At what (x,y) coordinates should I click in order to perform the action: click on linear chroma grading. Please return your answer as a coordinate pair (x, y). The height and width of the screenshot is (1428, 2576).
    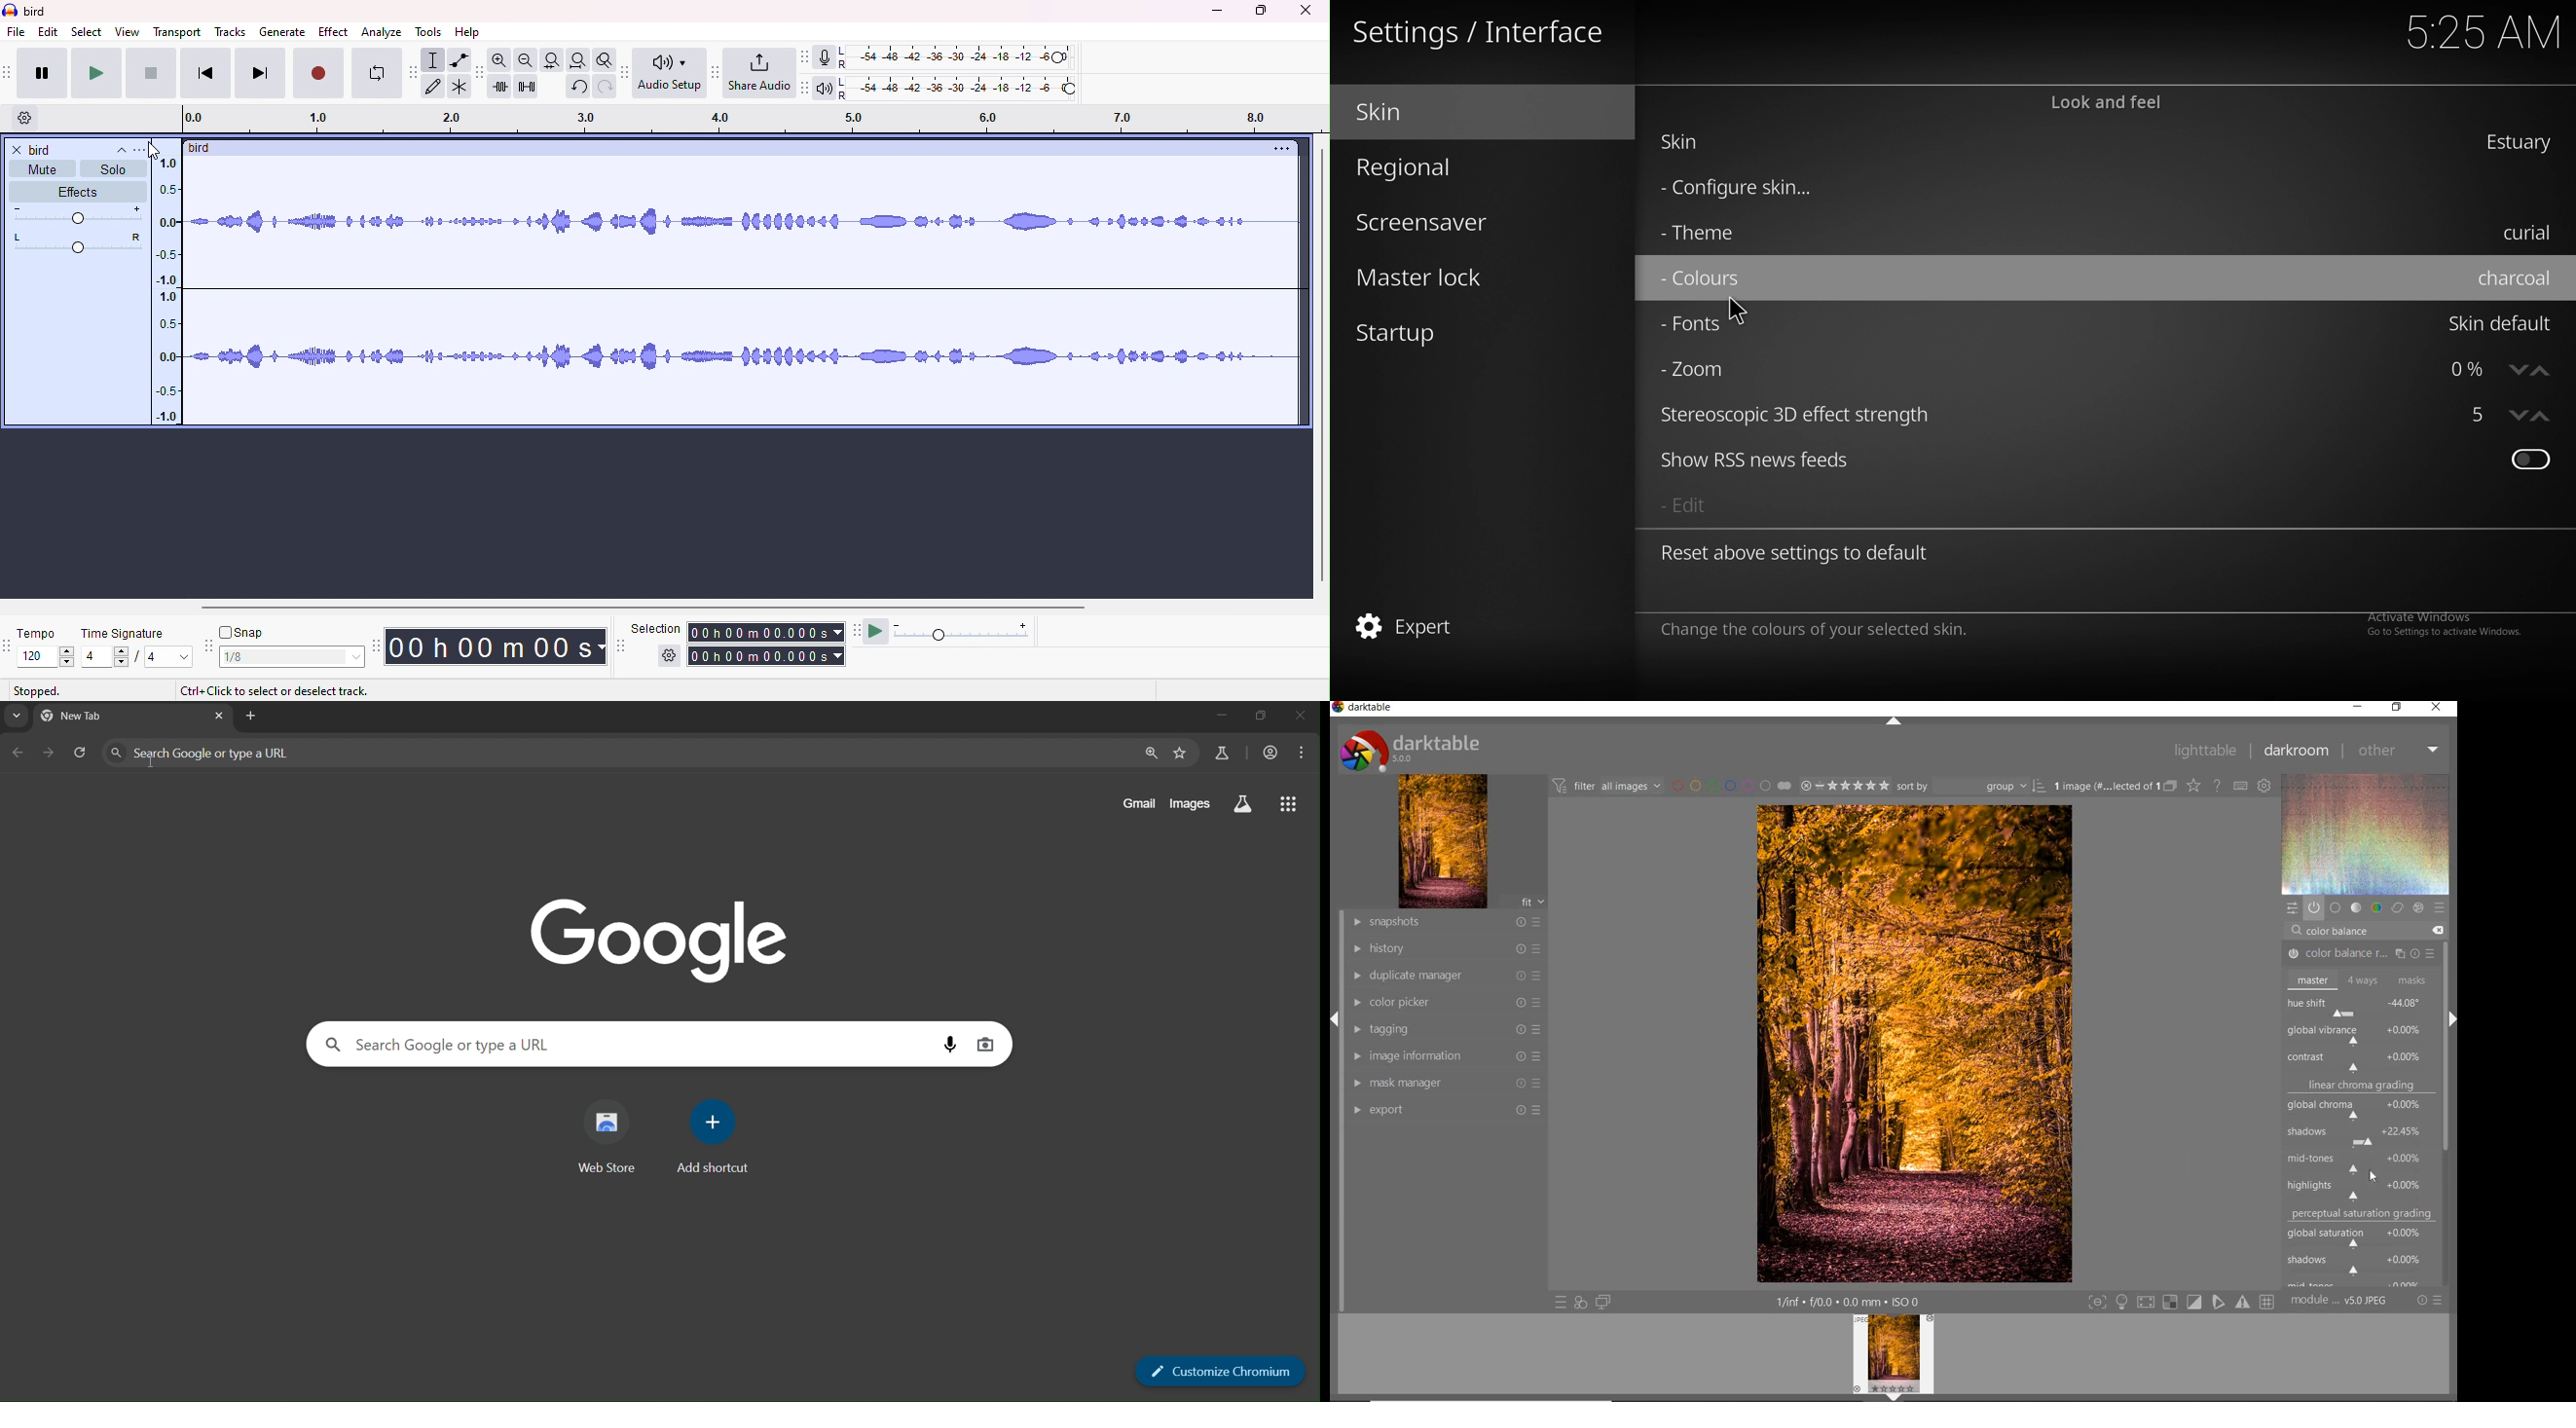
    Looking at the image, I should click on (2361, 1088).